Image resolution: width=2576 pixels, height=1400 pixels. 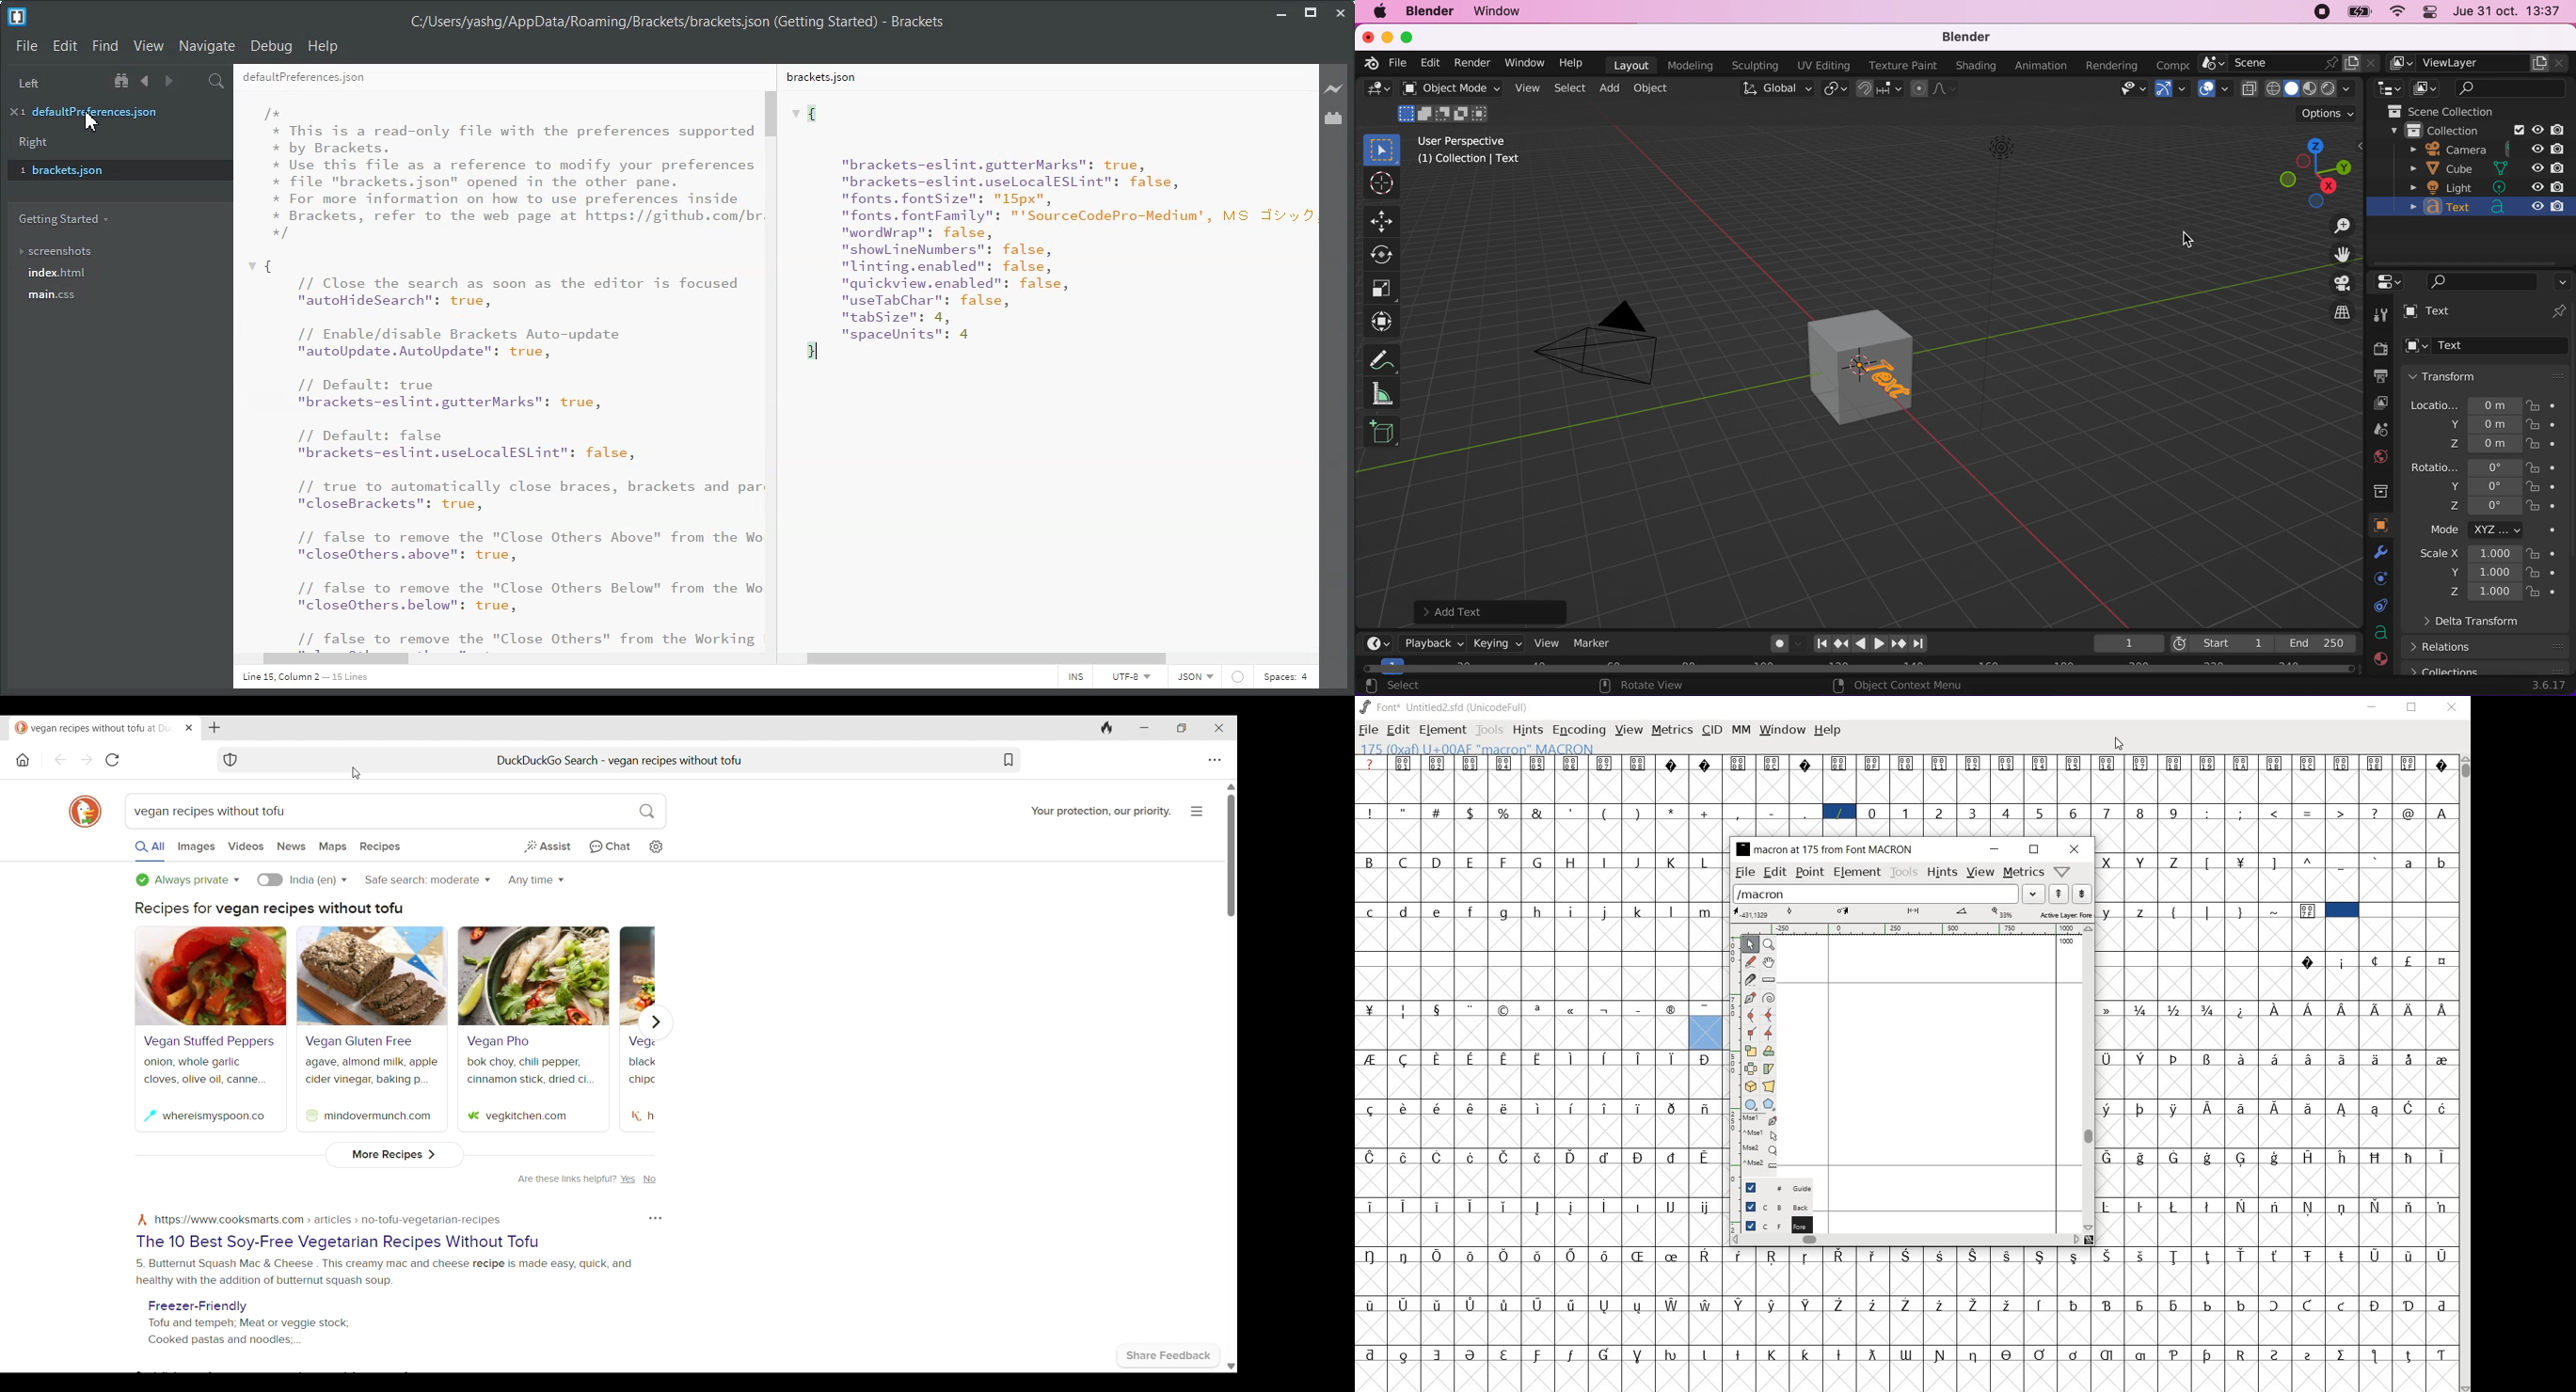 I want to click on All searches, so click(x=151, y=851).